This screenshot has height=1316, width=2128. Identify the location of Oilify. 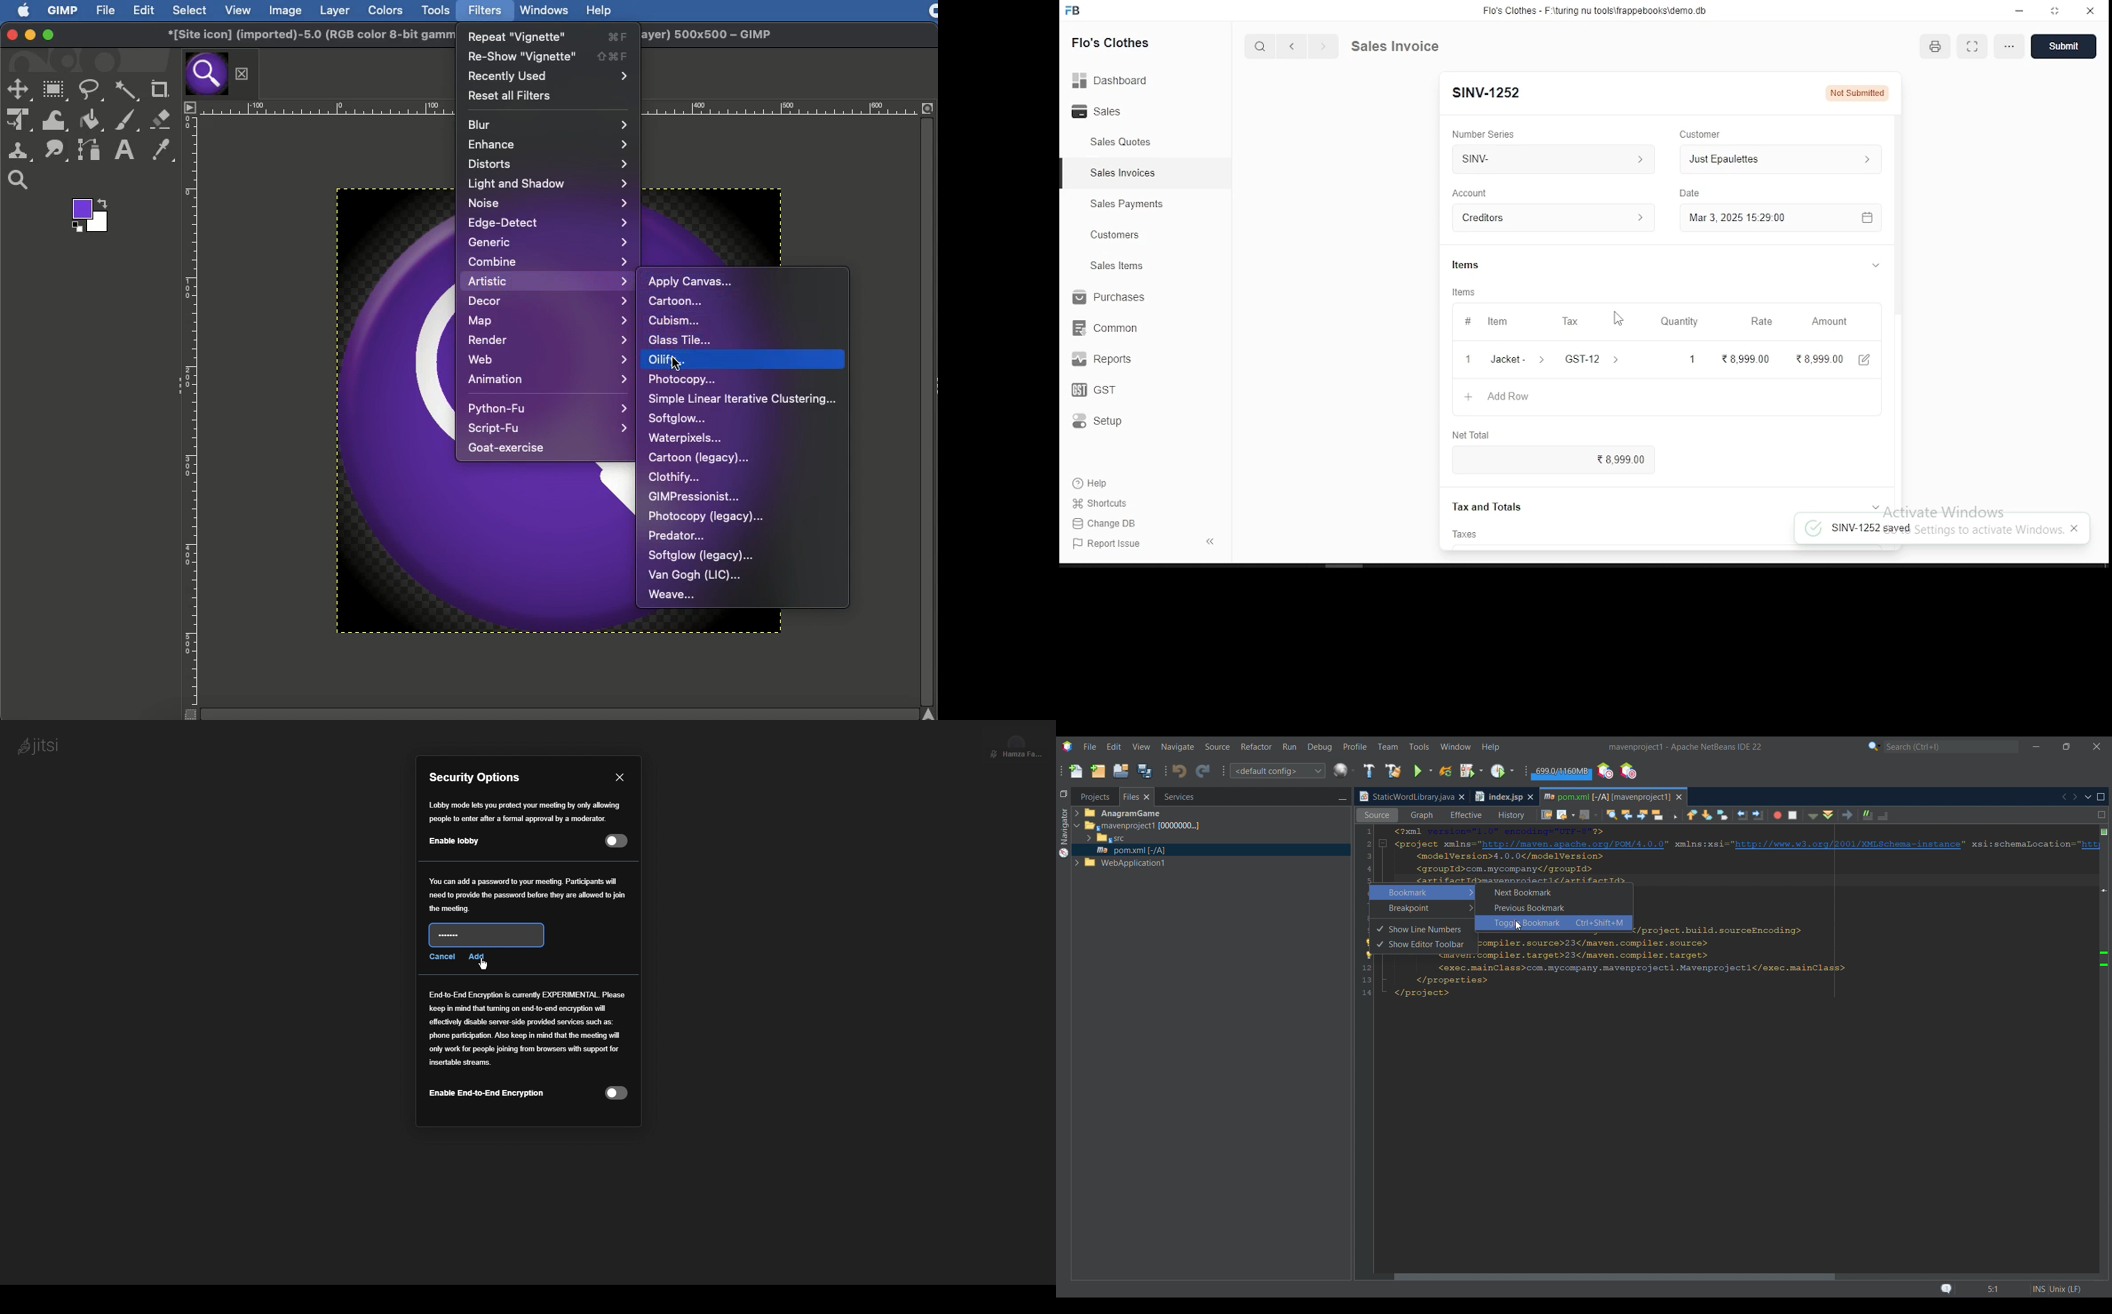
(671, 359).